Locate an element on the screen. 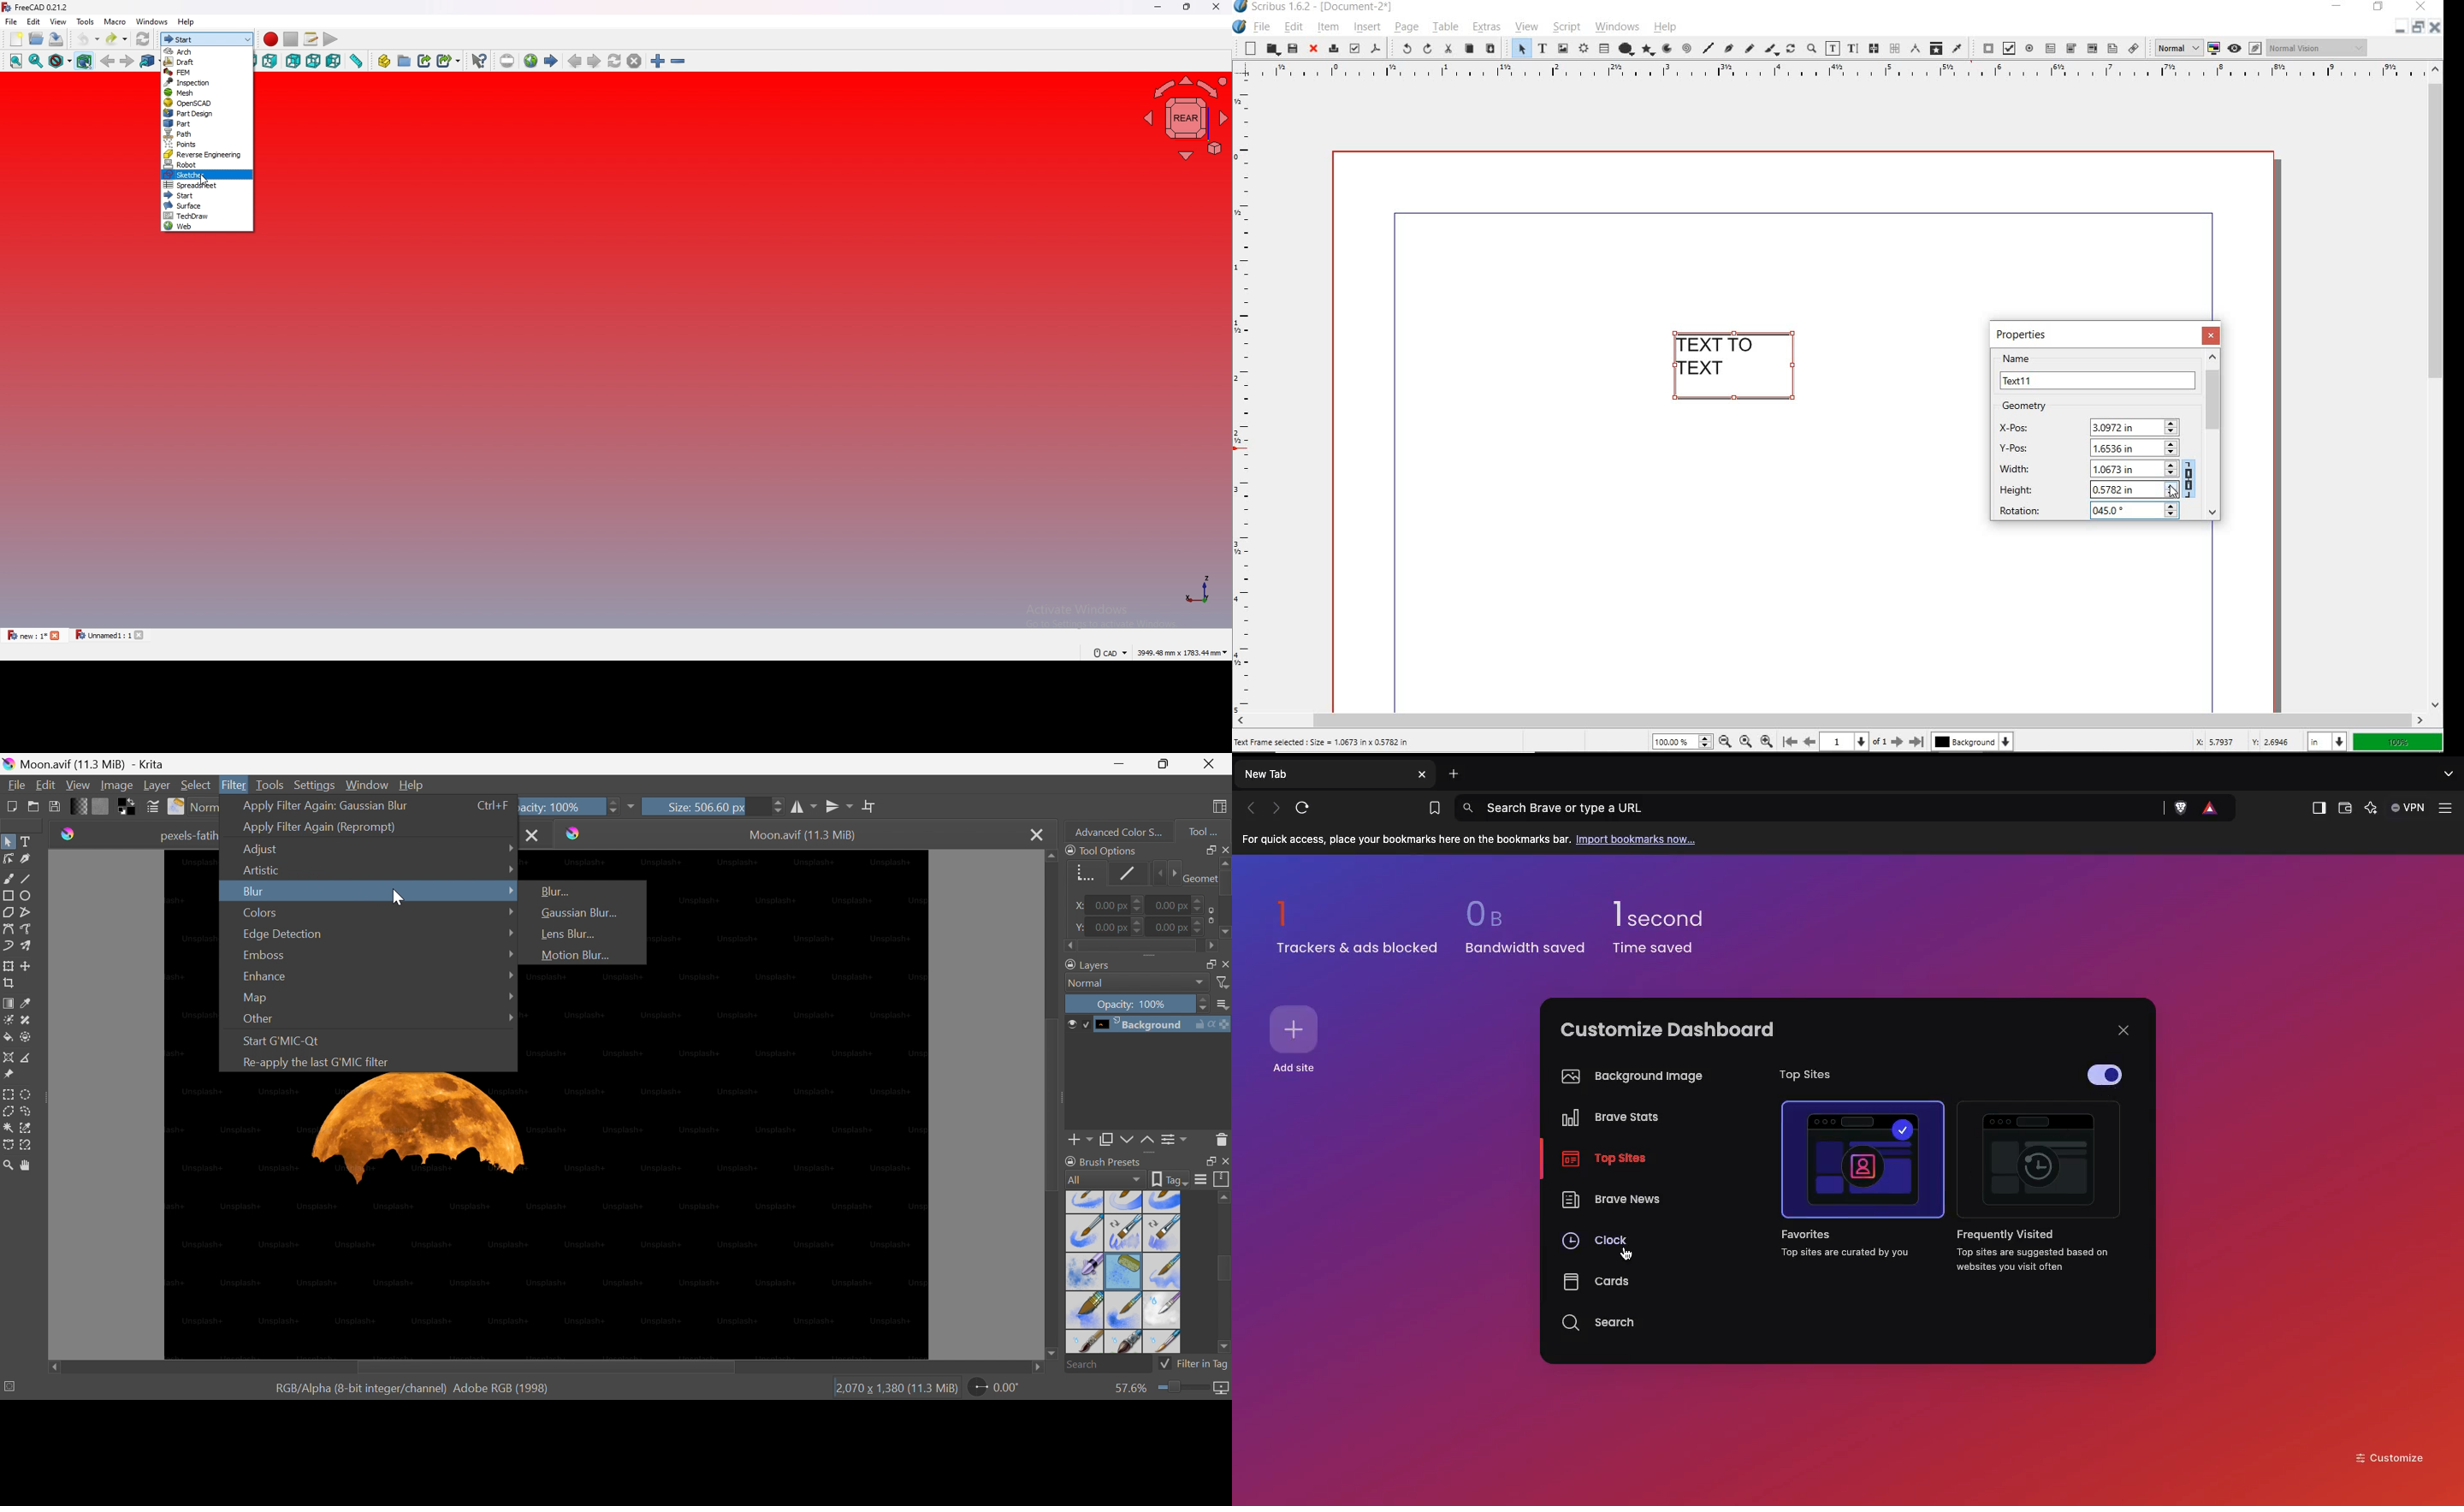 The height and width of the screenshot is (1512, 2464). tools is located at coordinates (85, 21).